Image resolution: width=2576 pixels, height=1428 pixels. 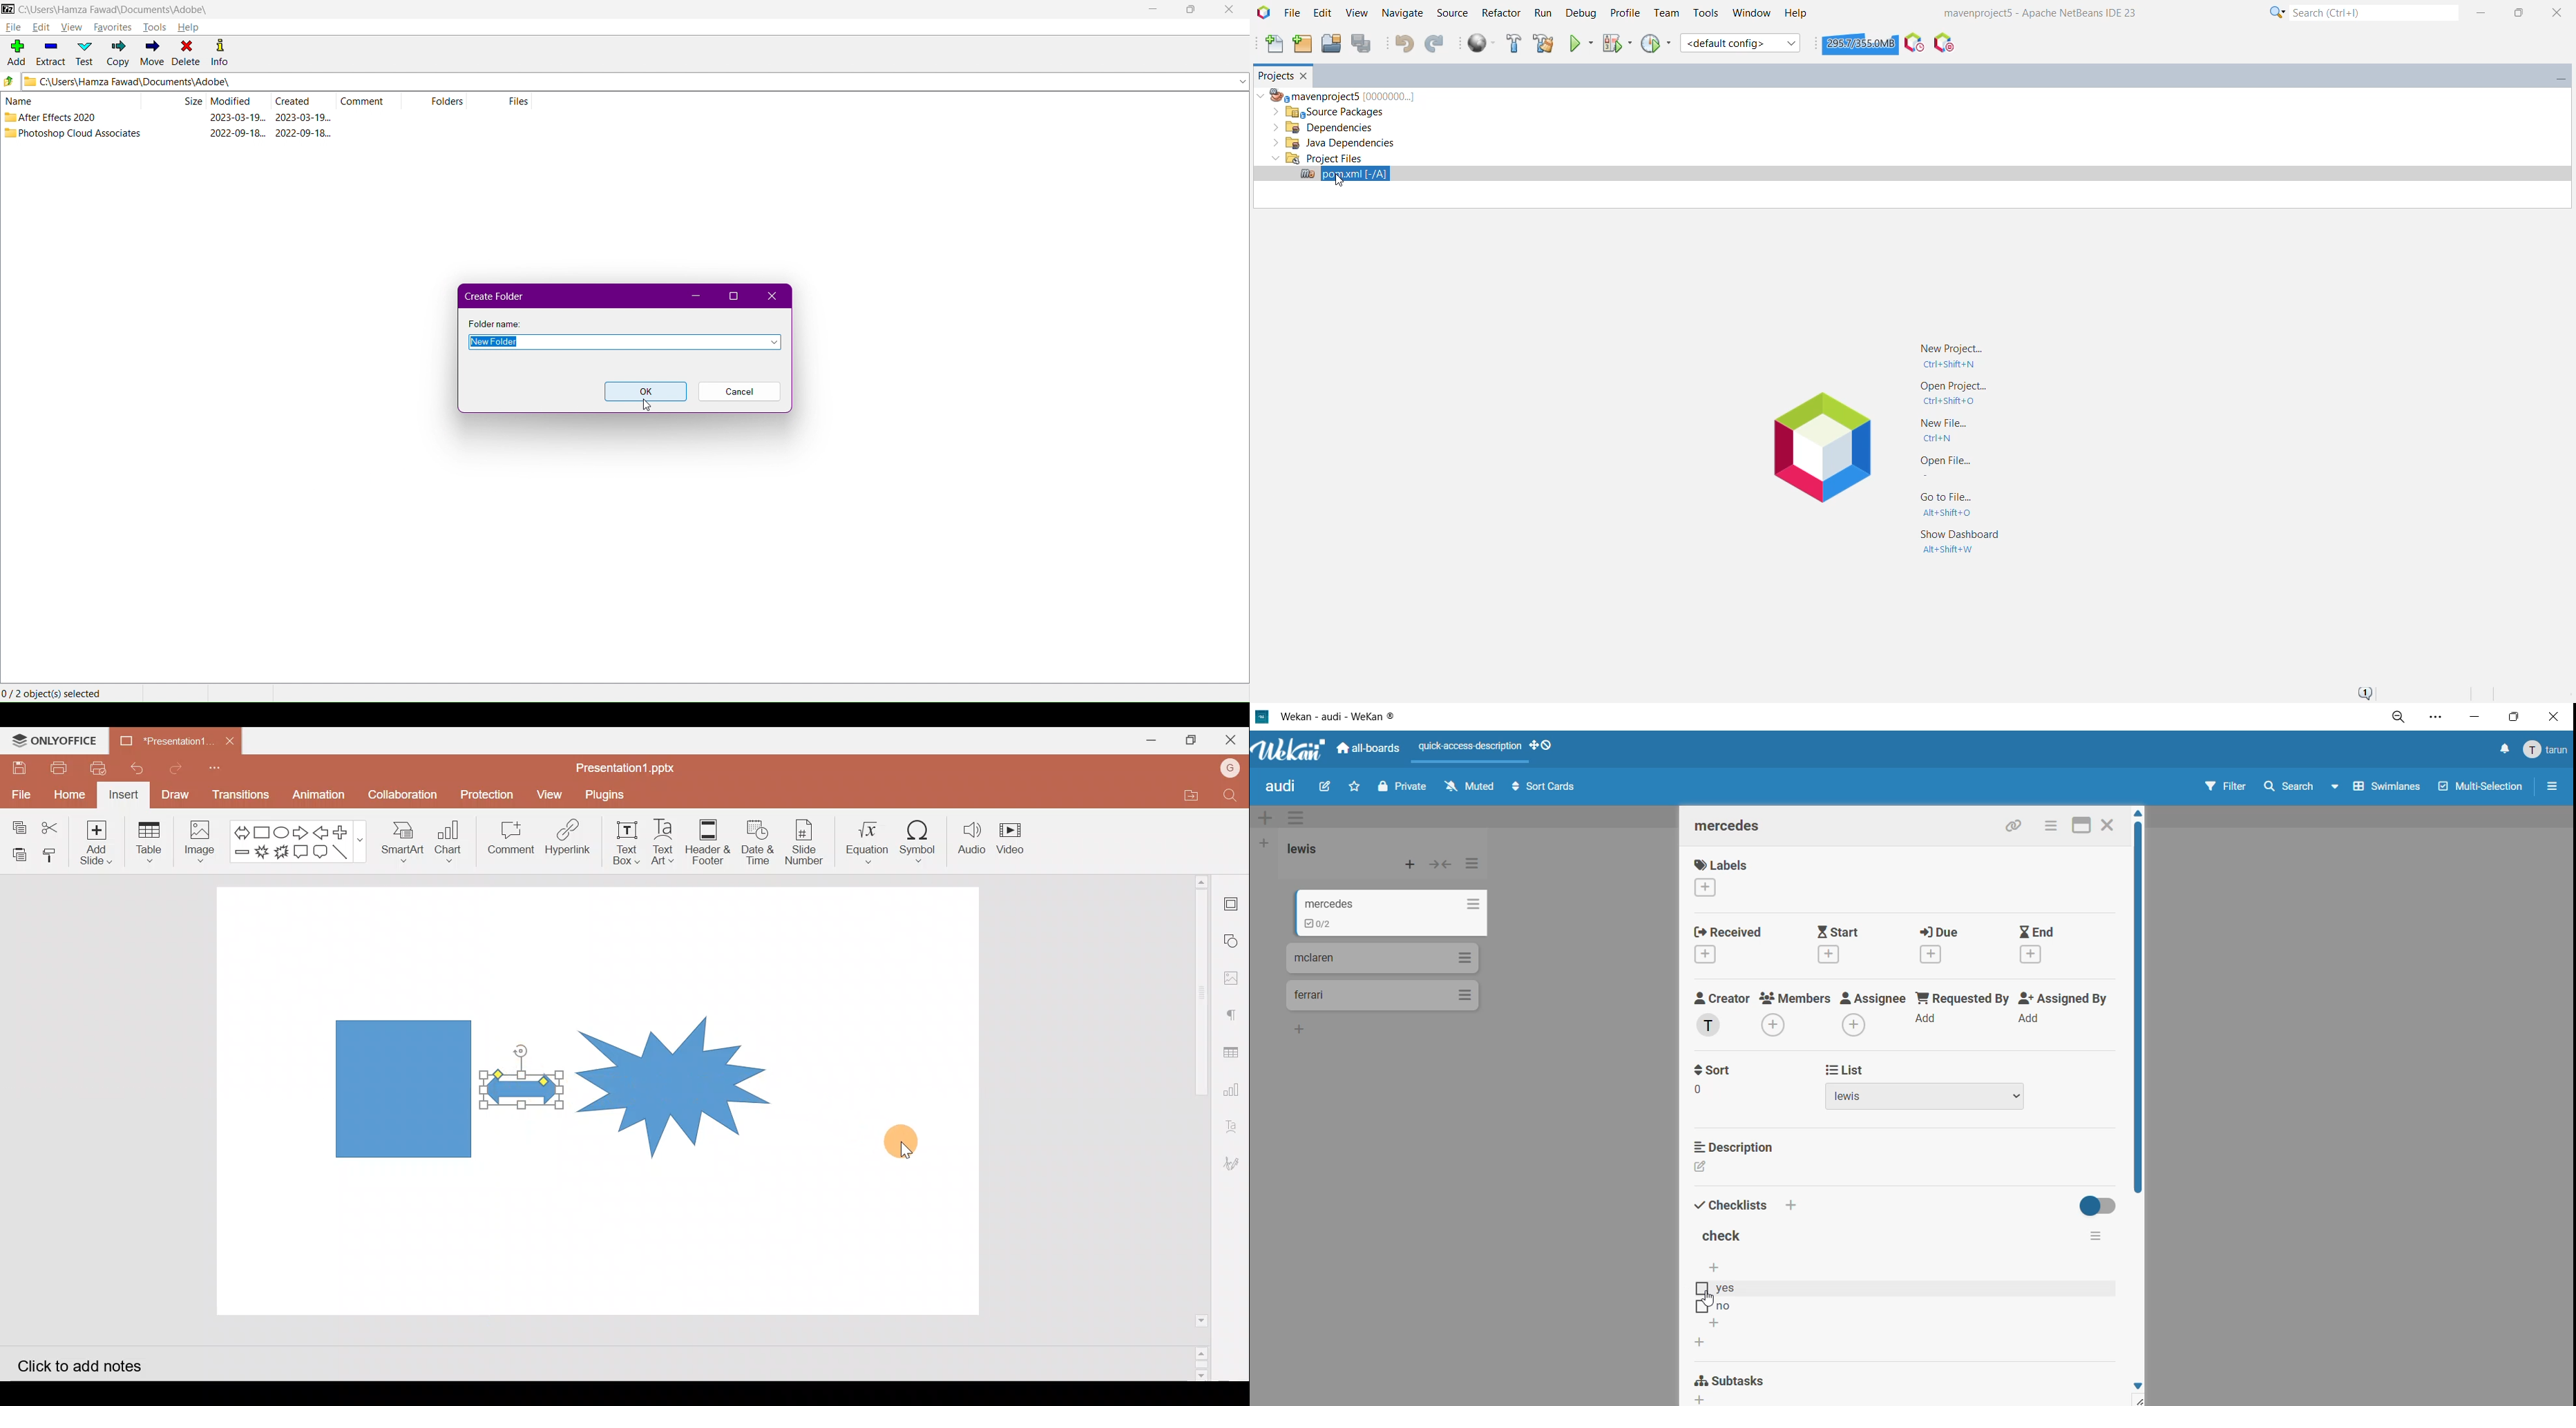 What do you see at coordinates (180, 796) in the screenshot?
I see `Draw` at bounding box center [180, 796].